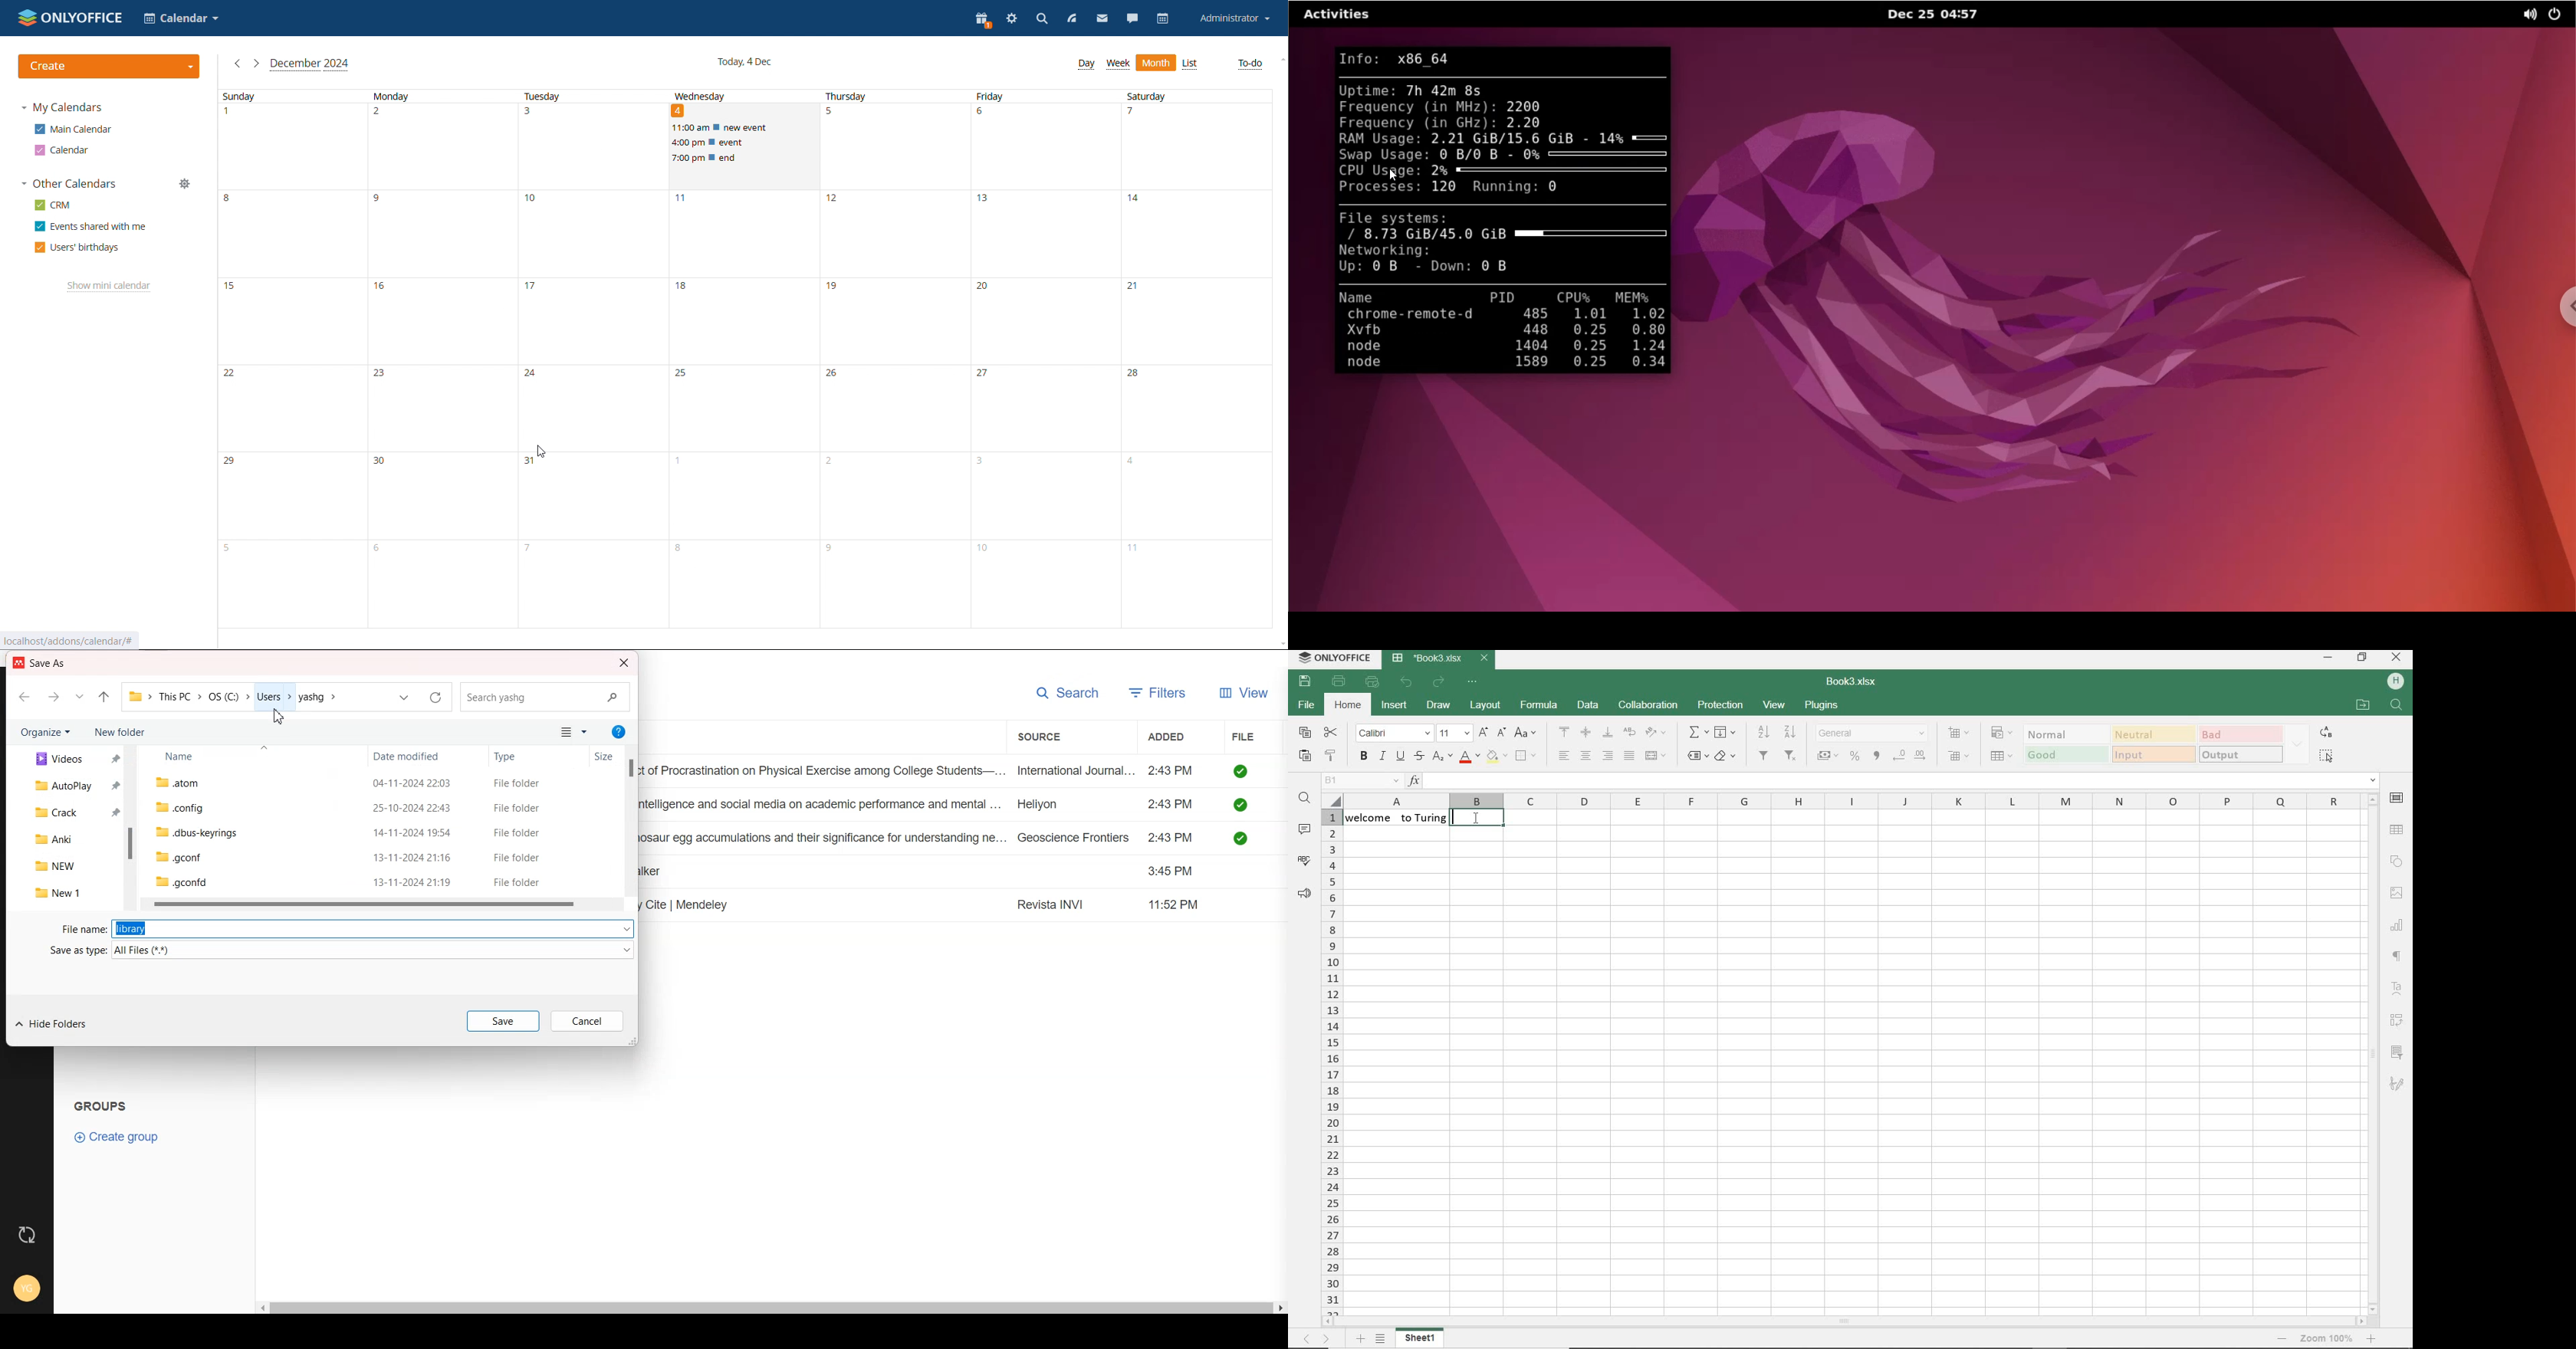 The height and width of the screenshot is (1372, 2576). I want to click on draw, so click(1439, 706).